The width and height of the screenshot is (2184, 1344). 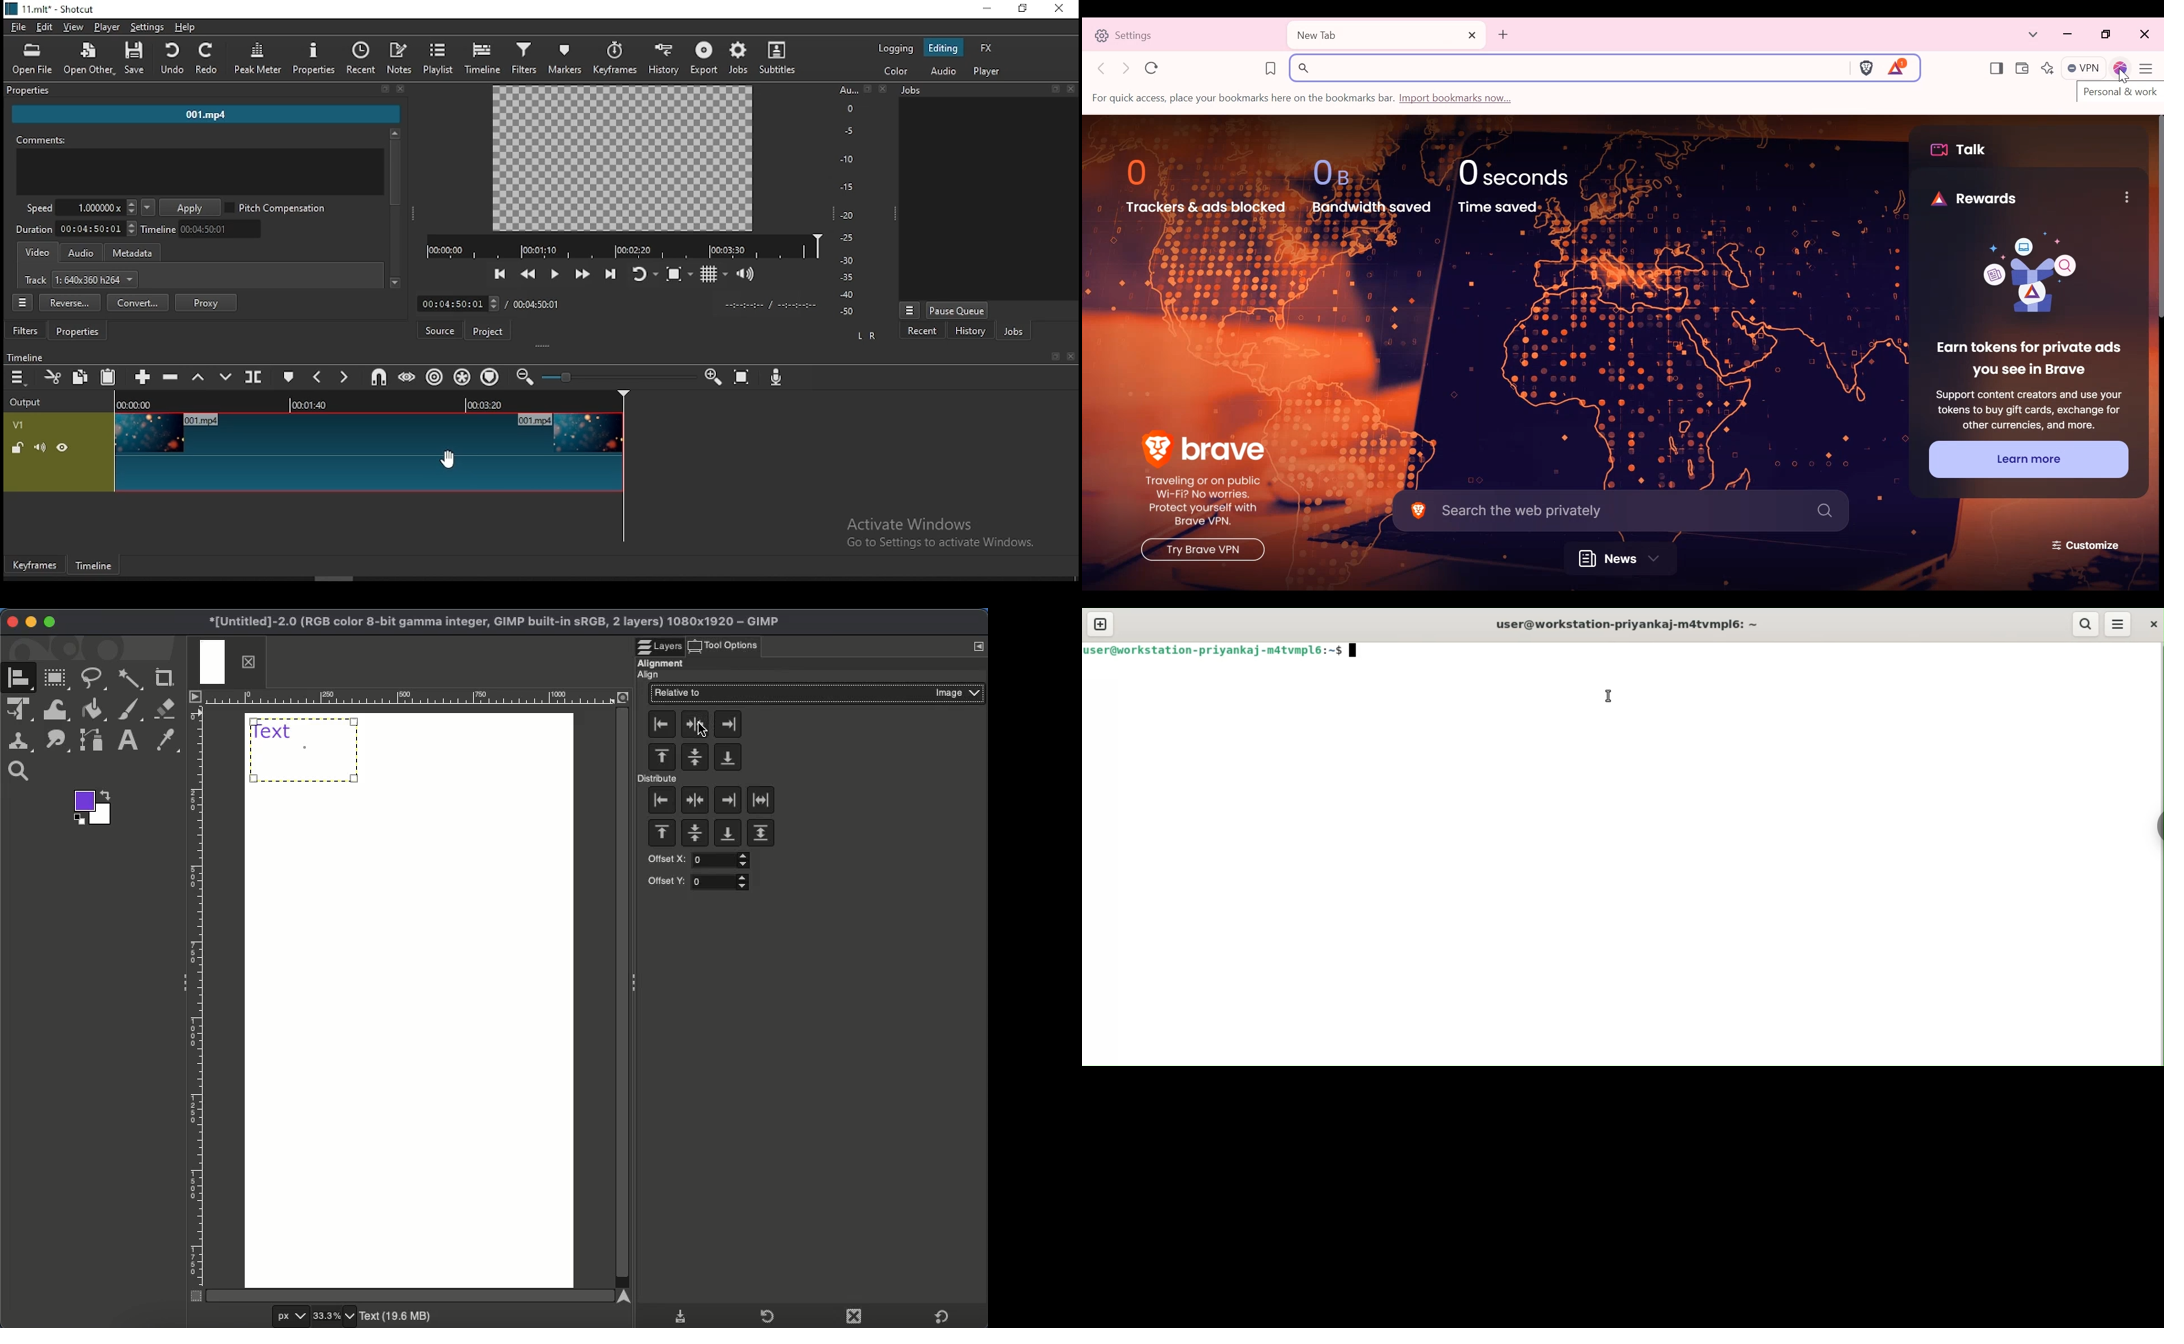 I want to click on Path, so click(x=58, y=741).